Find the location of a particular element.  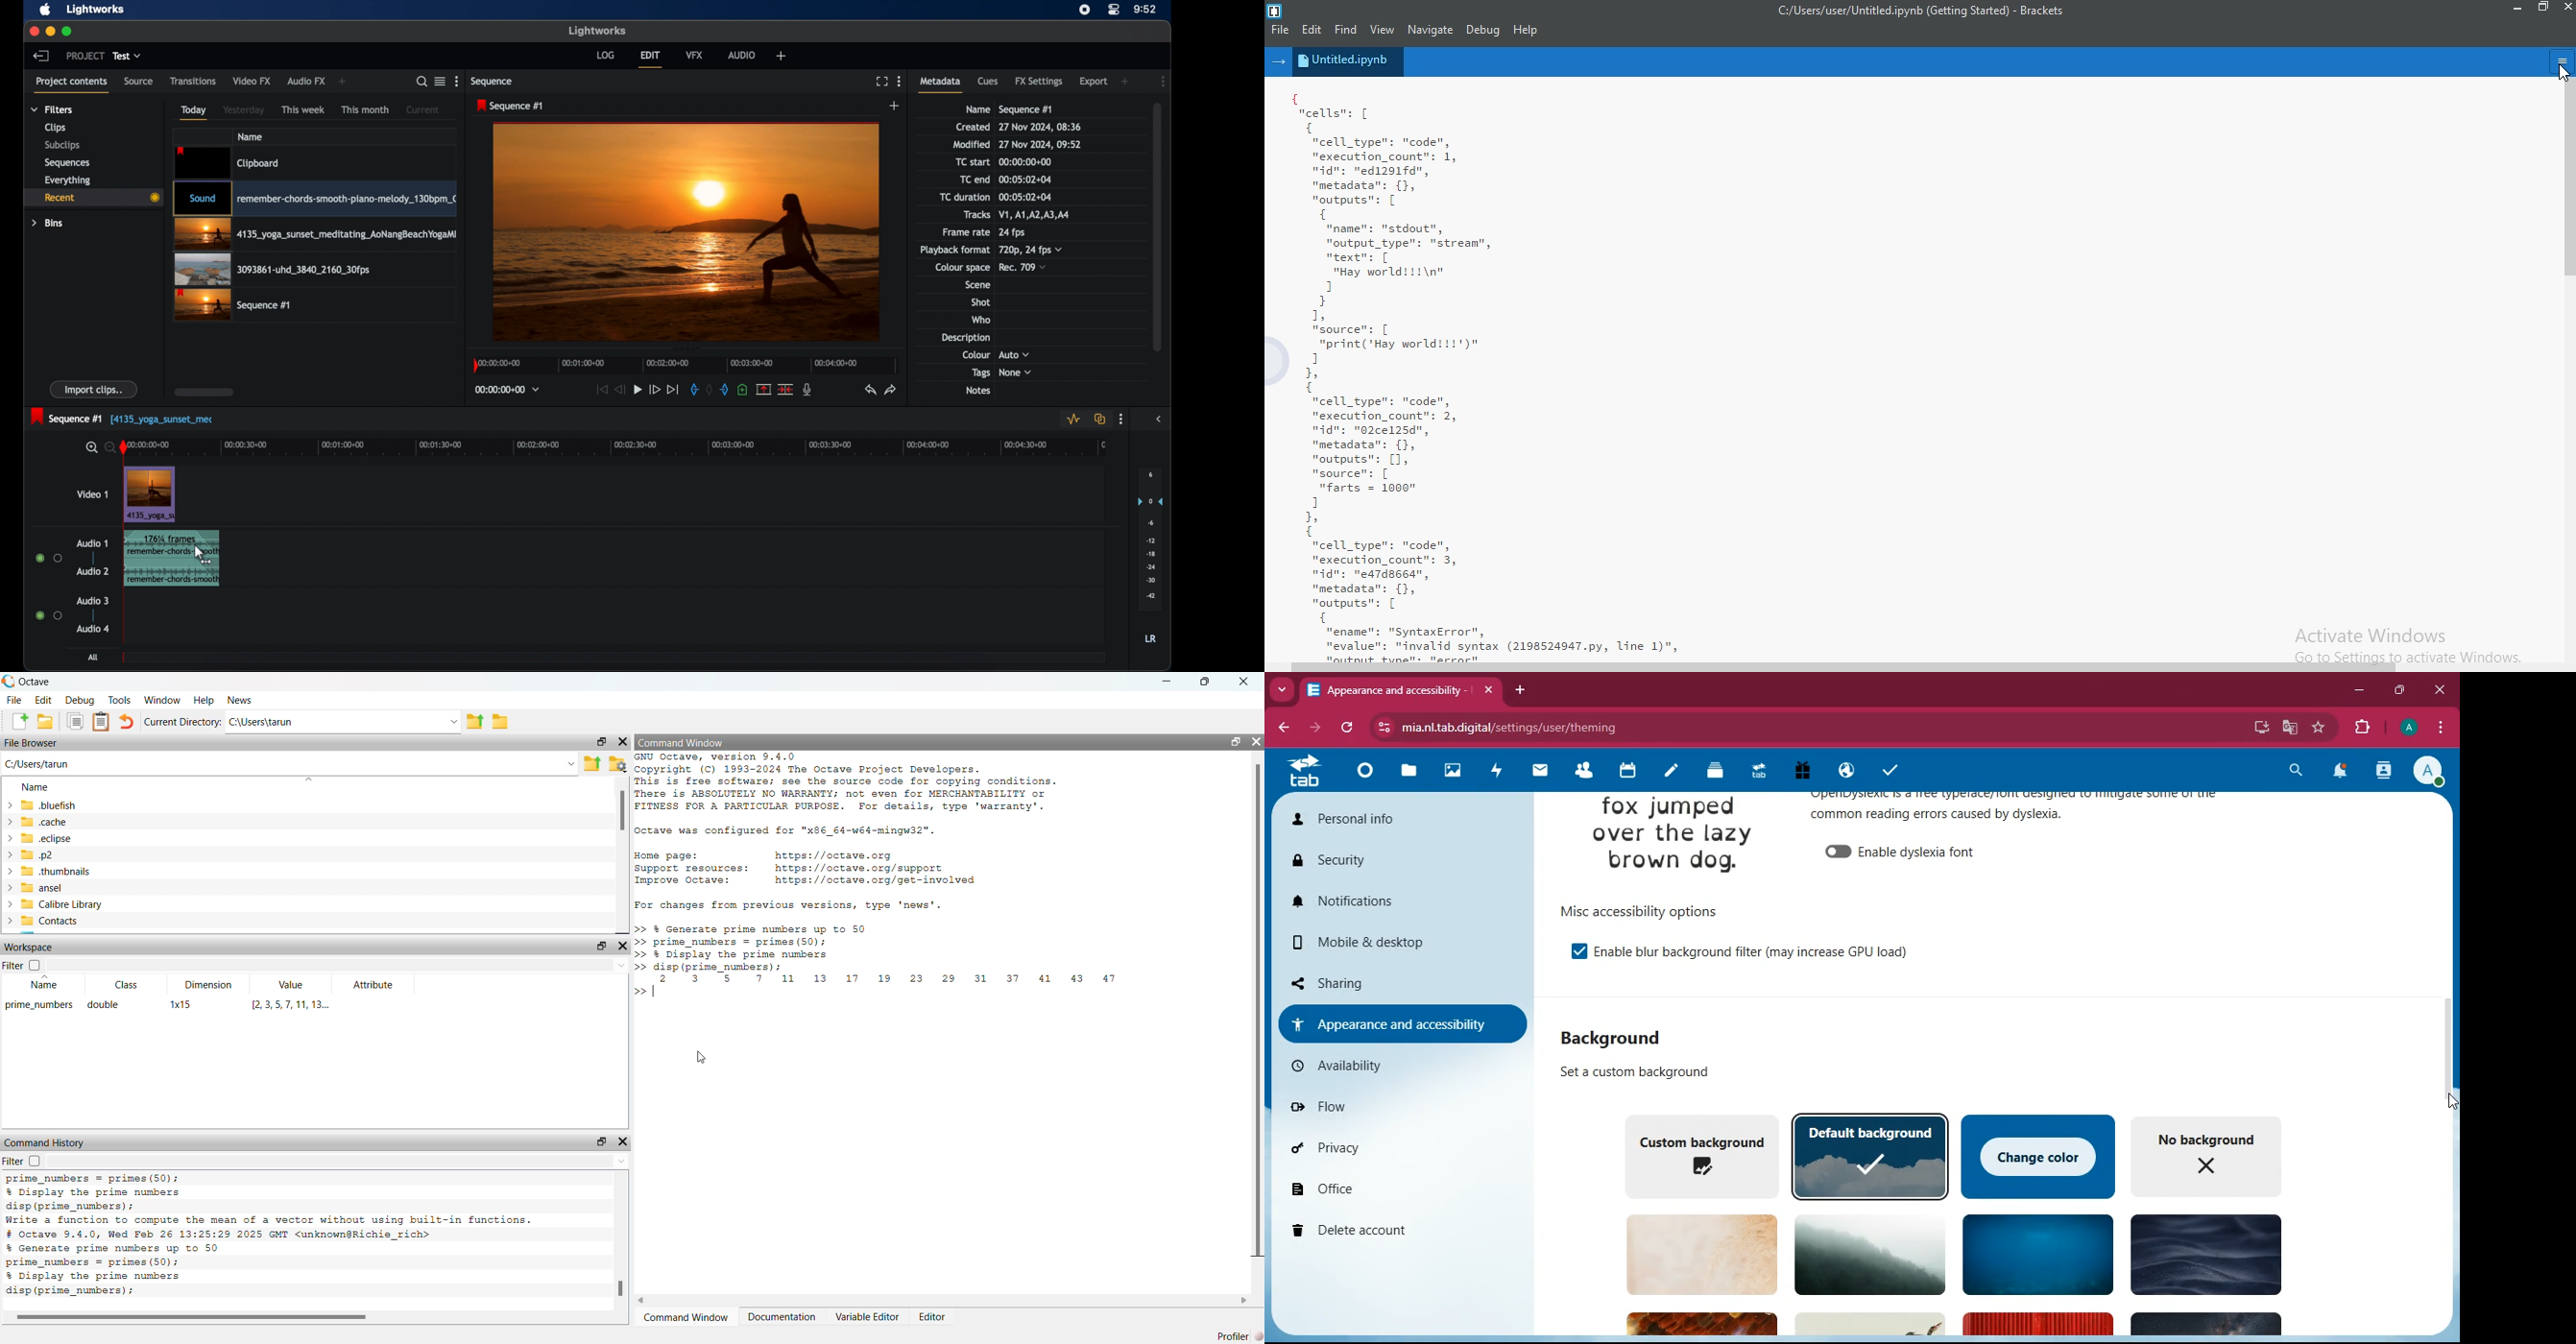

zoom in is located at coordinates (90, 448).